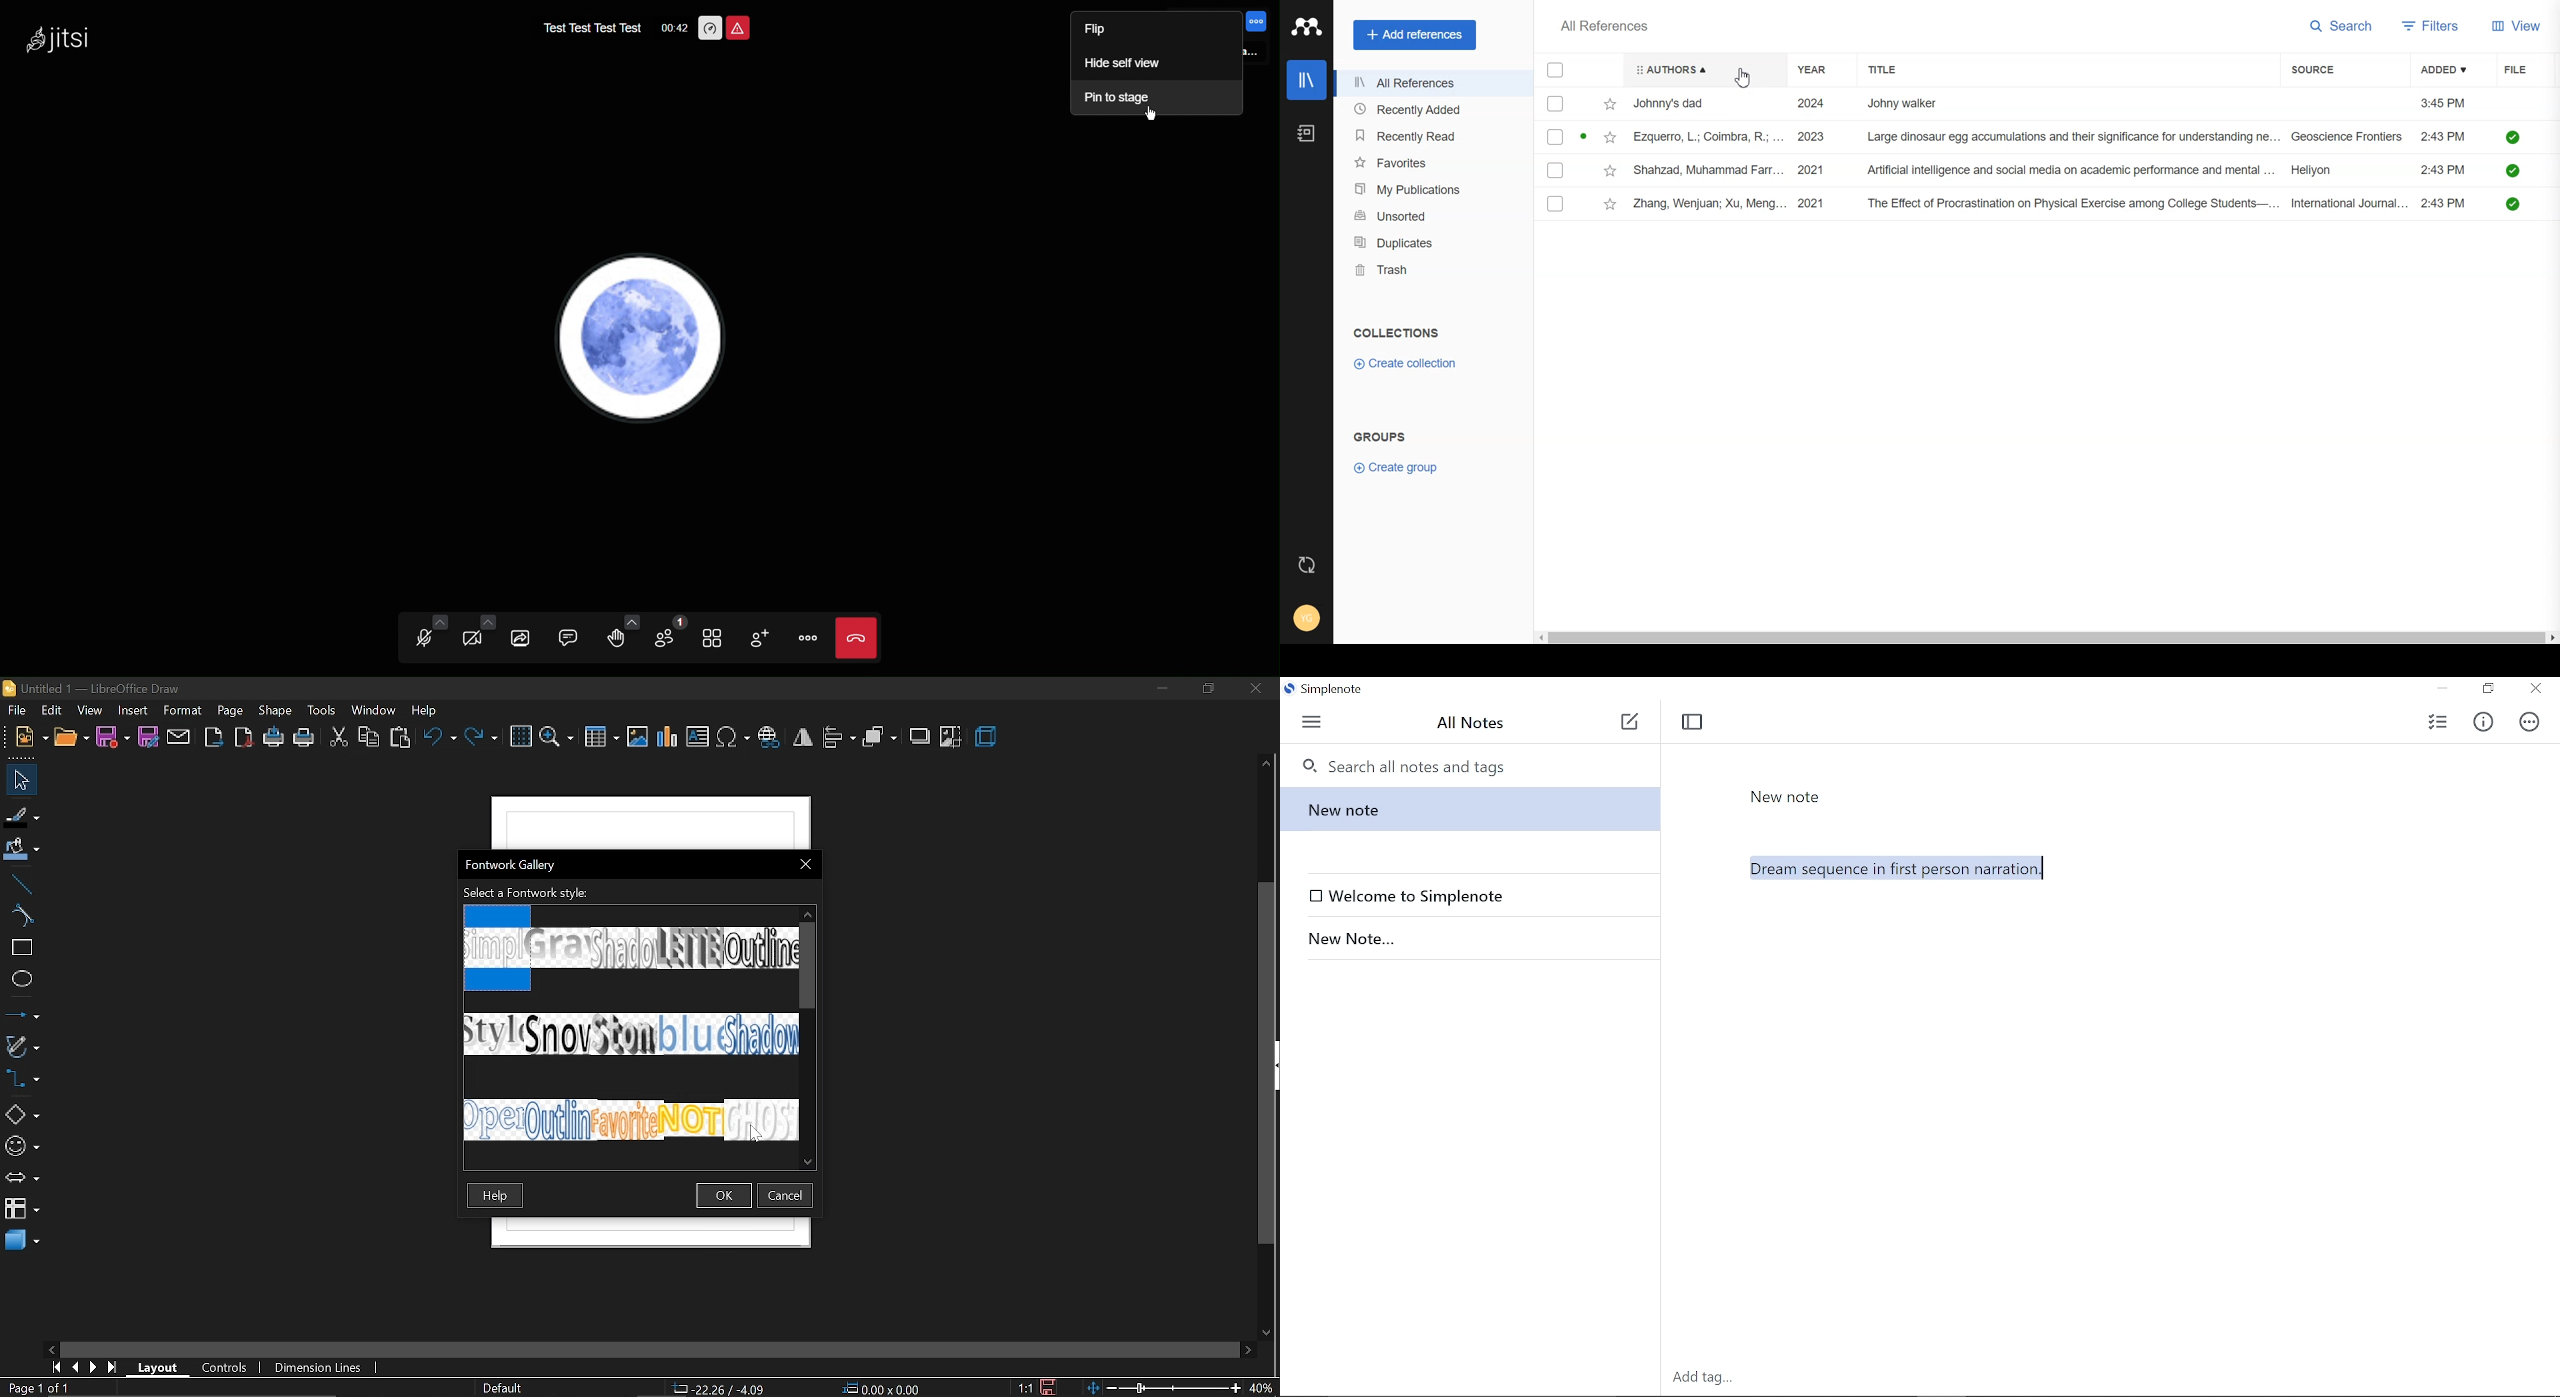 Image resolution: width=2576 pixels, height=1400 pixels. I want to click on new , so click(30, 736).